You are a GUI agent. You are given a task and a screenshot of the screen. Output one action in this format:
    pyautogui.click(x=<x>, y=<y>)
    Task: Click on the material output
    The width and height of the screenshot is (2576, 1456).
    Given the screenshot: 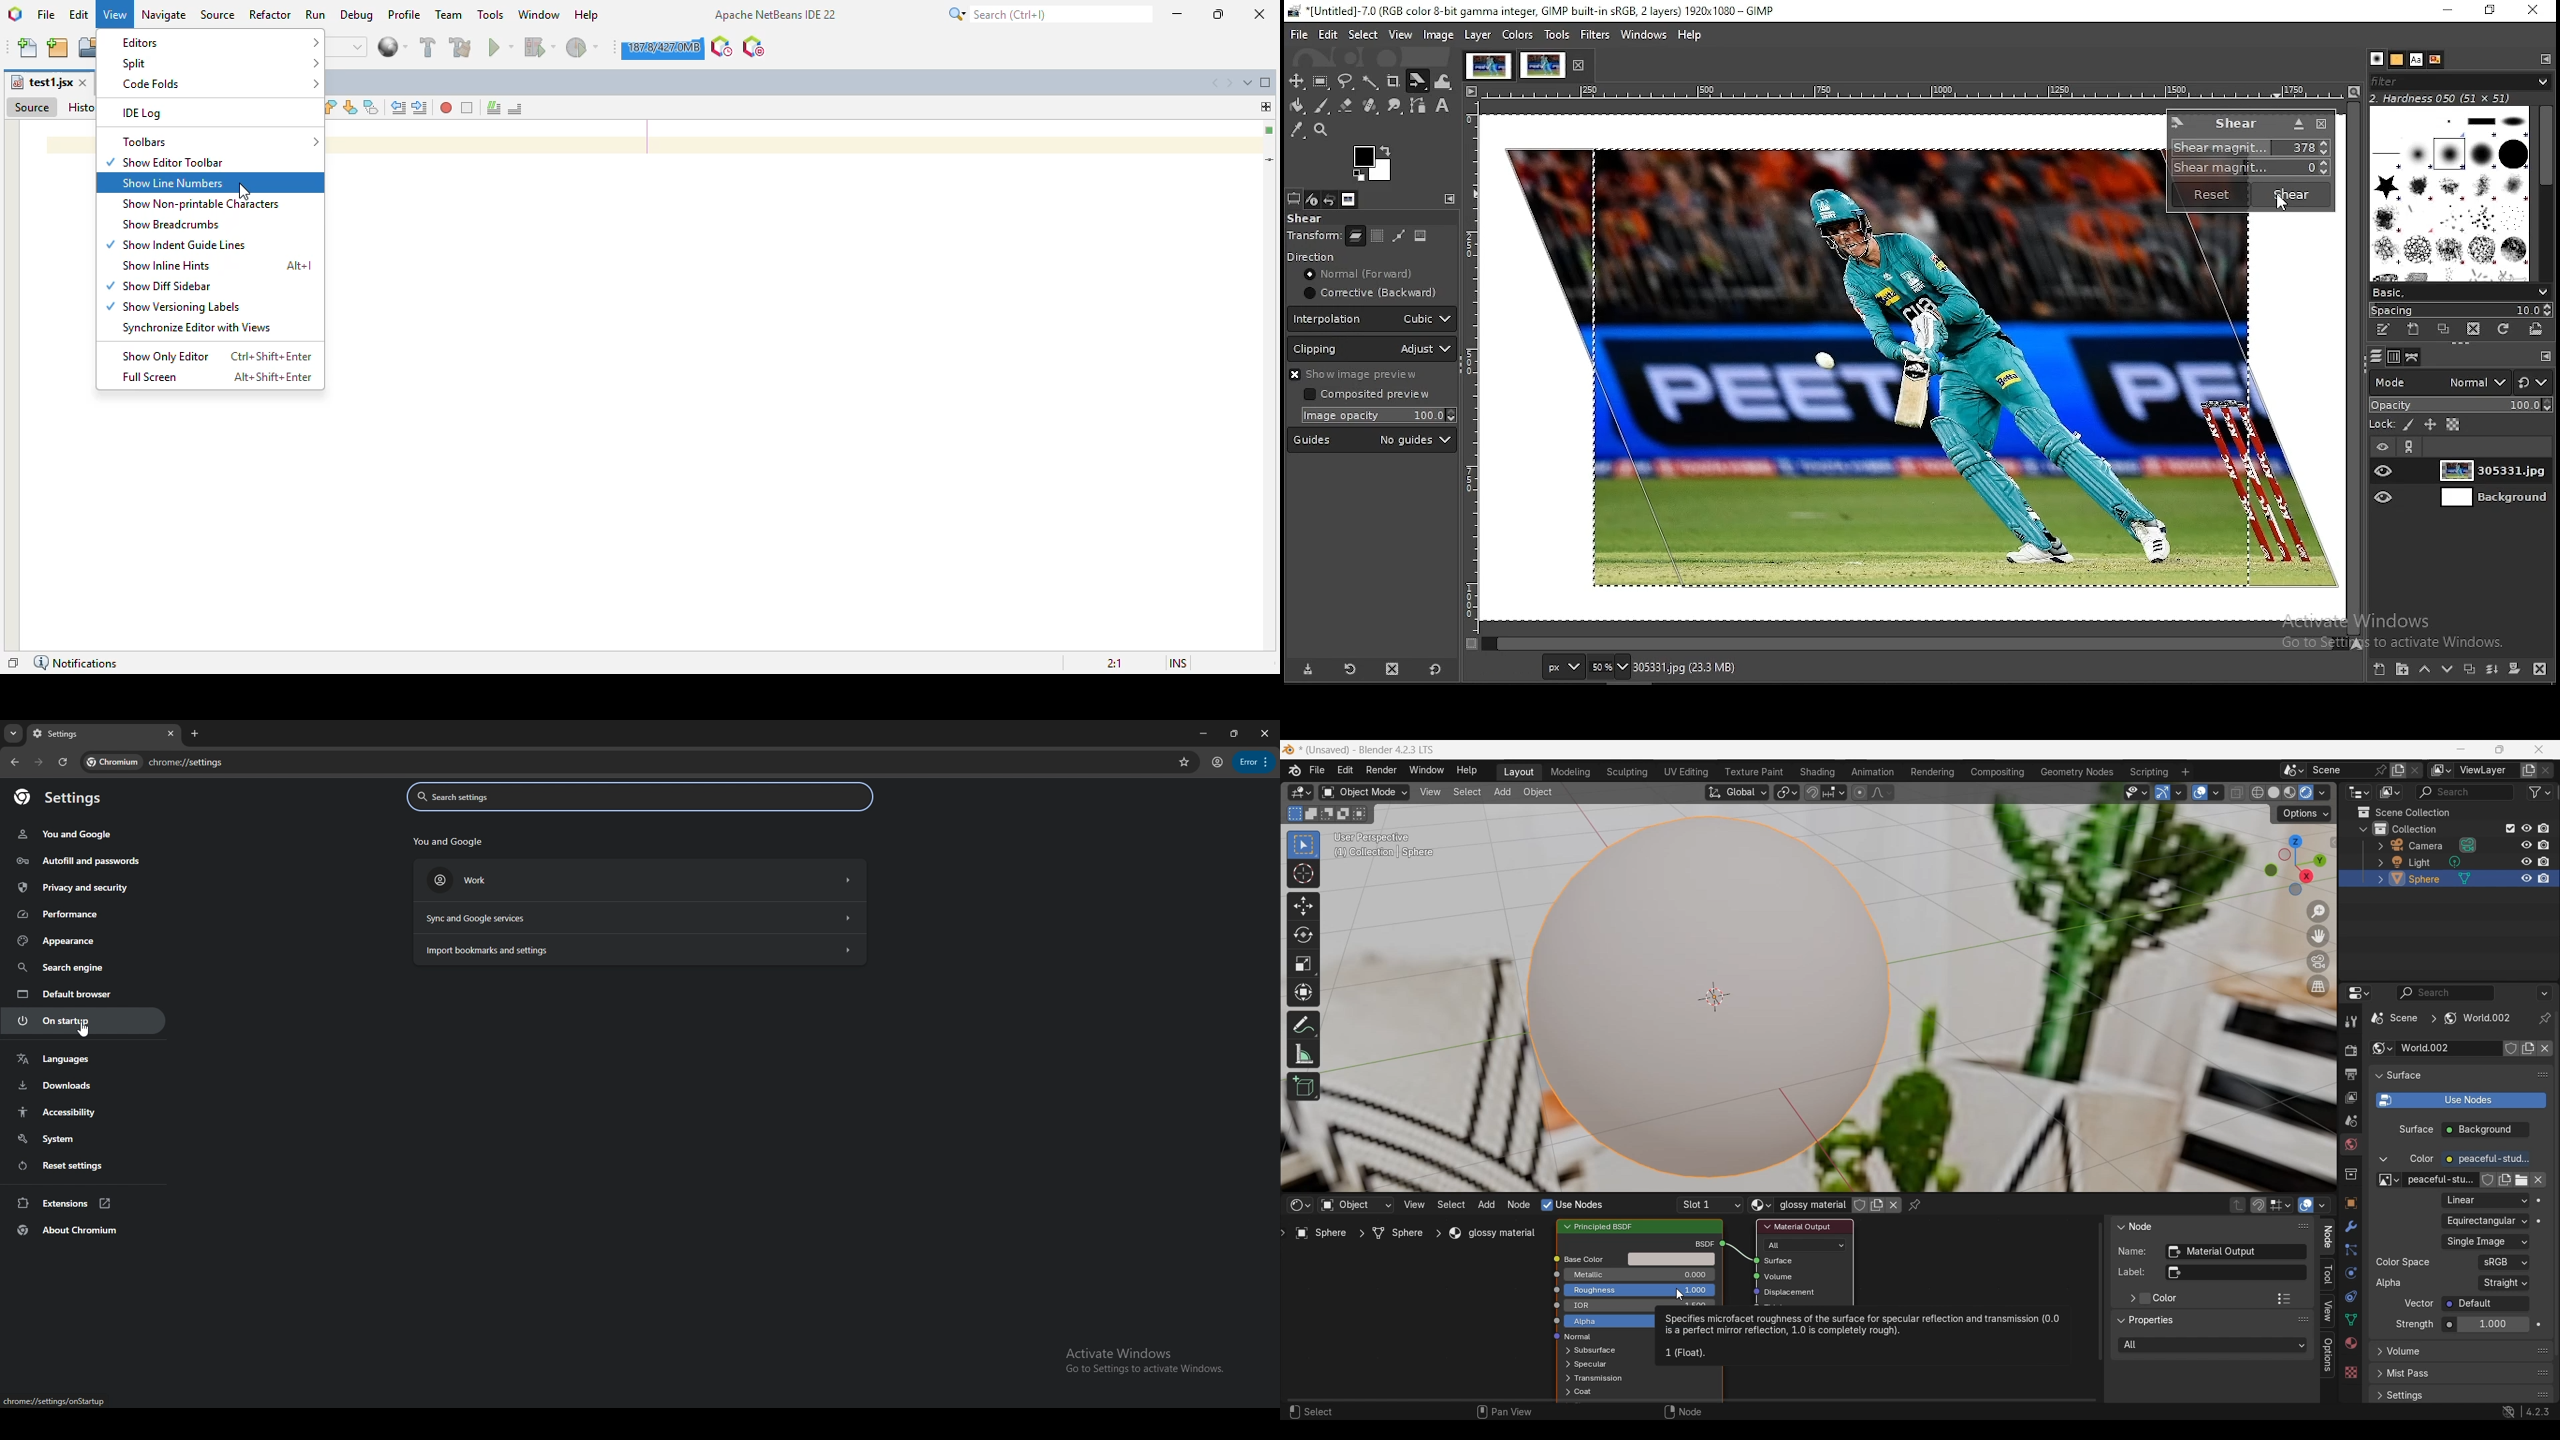 What is the action you would take?
    pyautogui.click(x=1803, y=1226)
    